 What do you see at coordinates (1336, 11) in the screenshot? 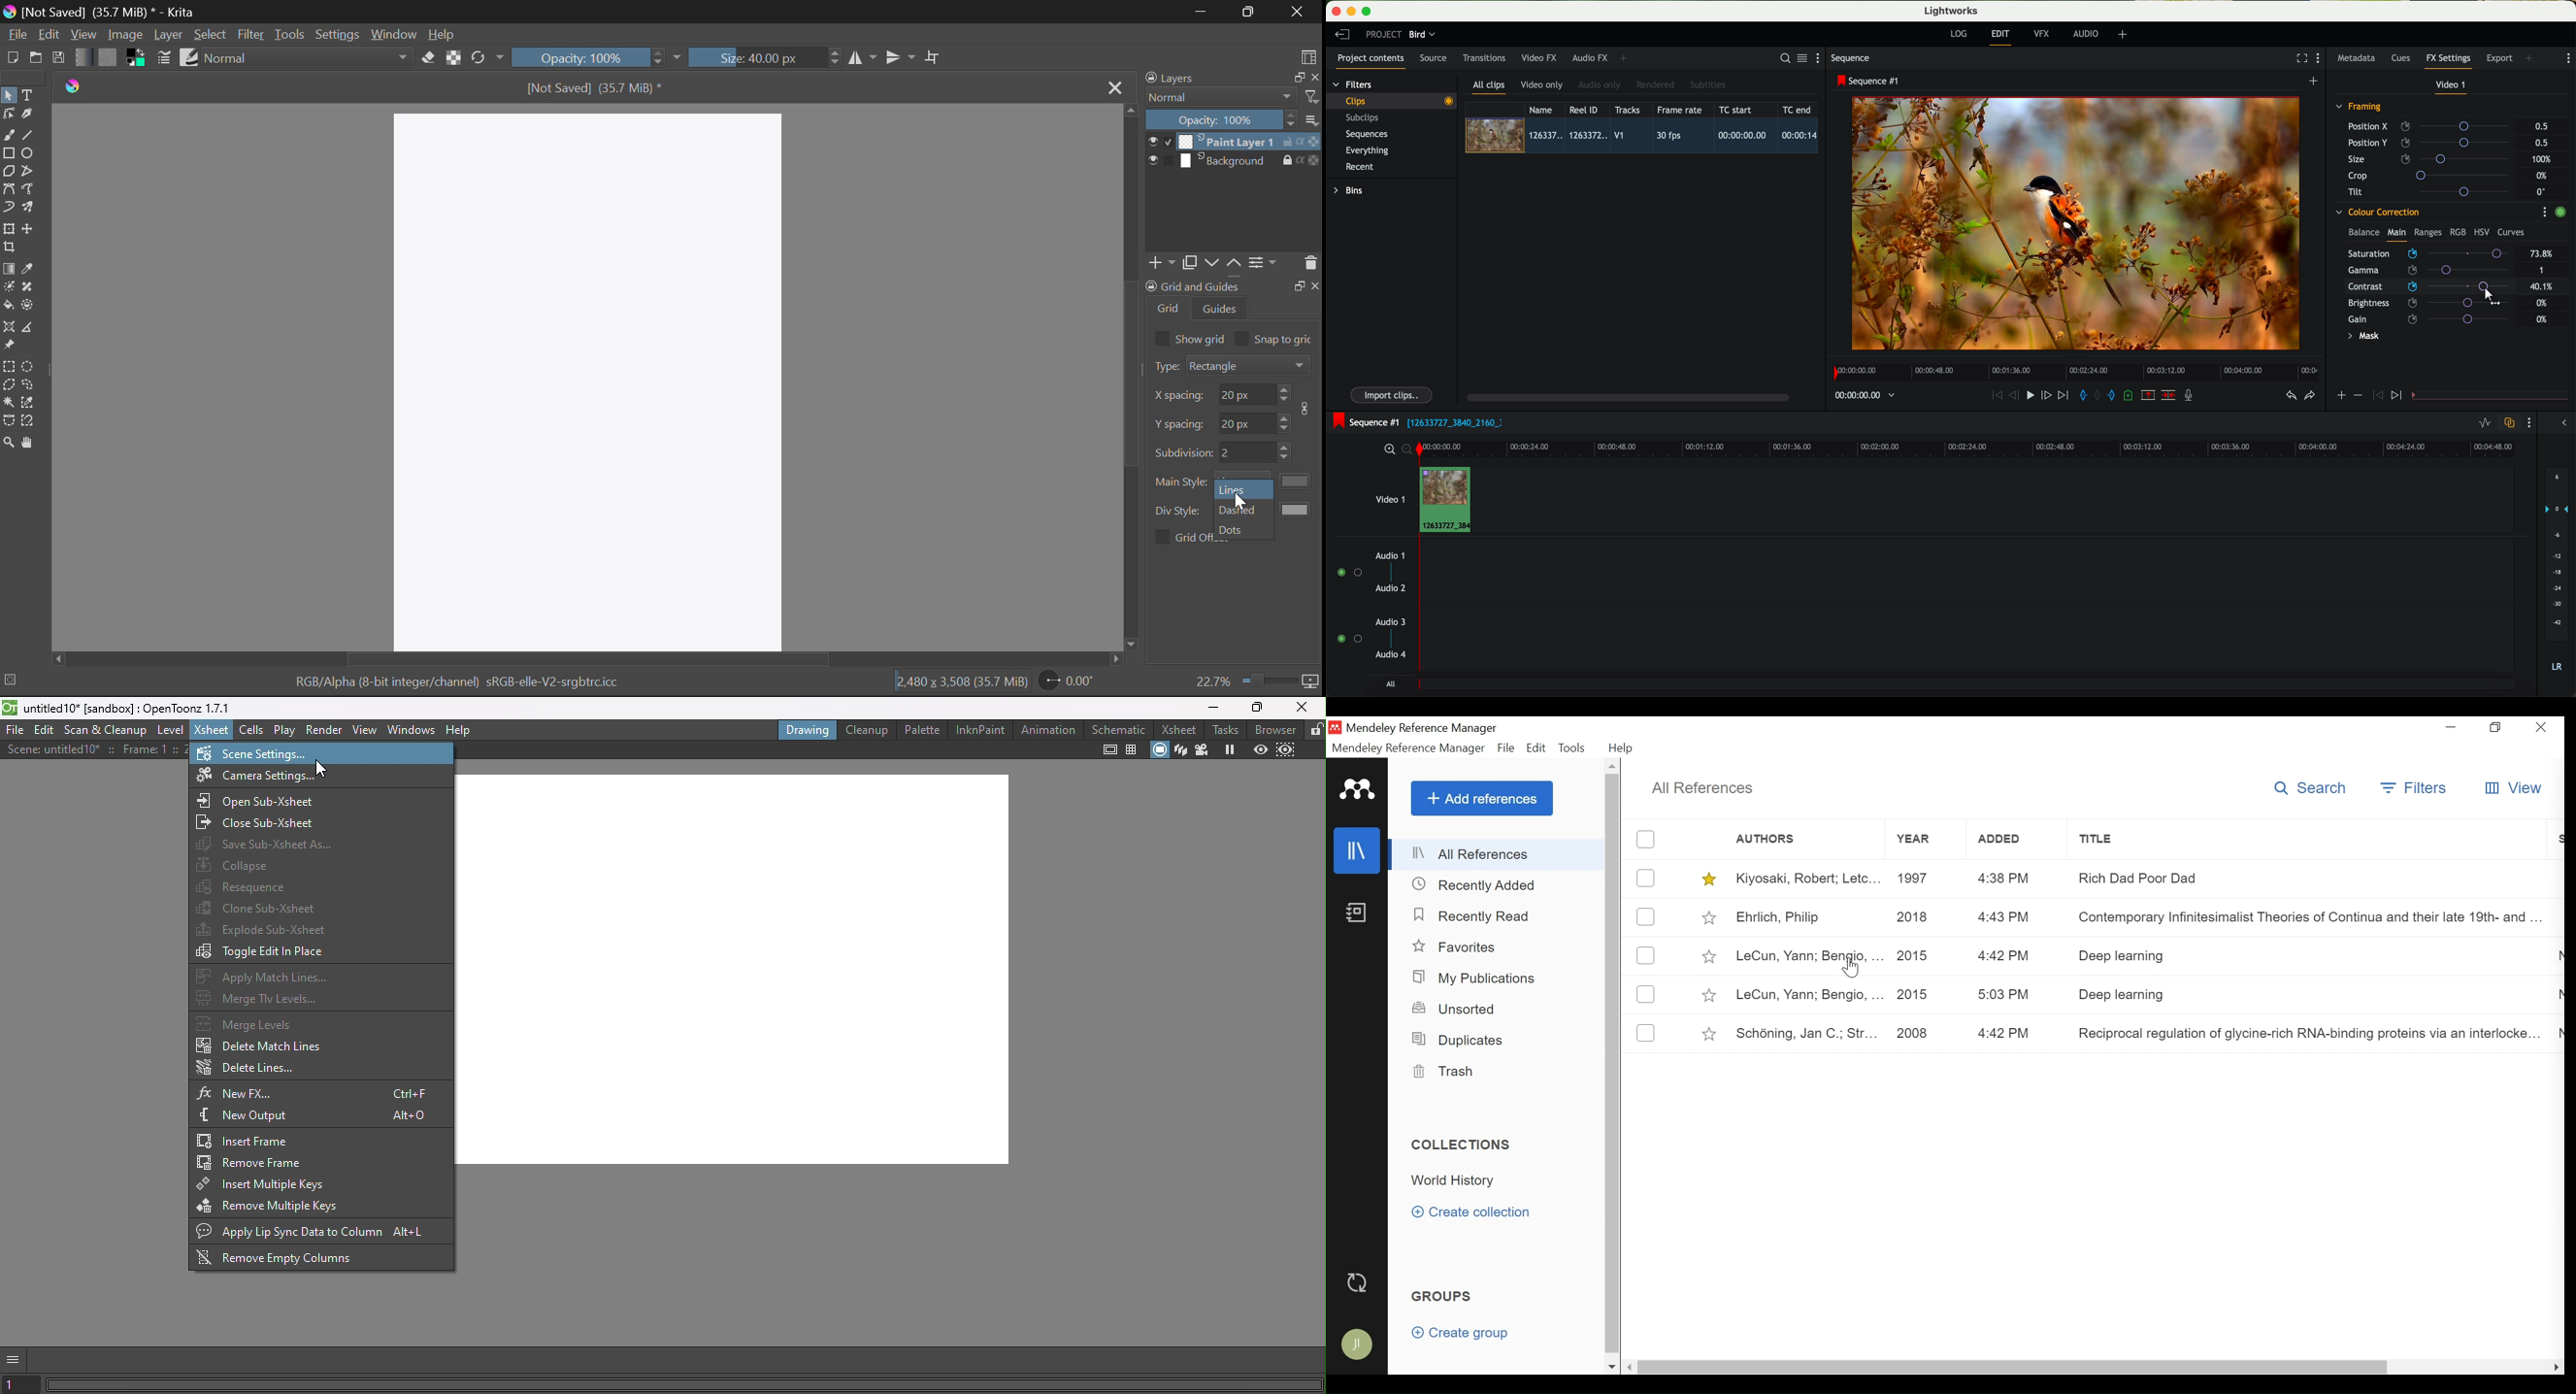
I see `close program` at bounding box center [1336, 11].